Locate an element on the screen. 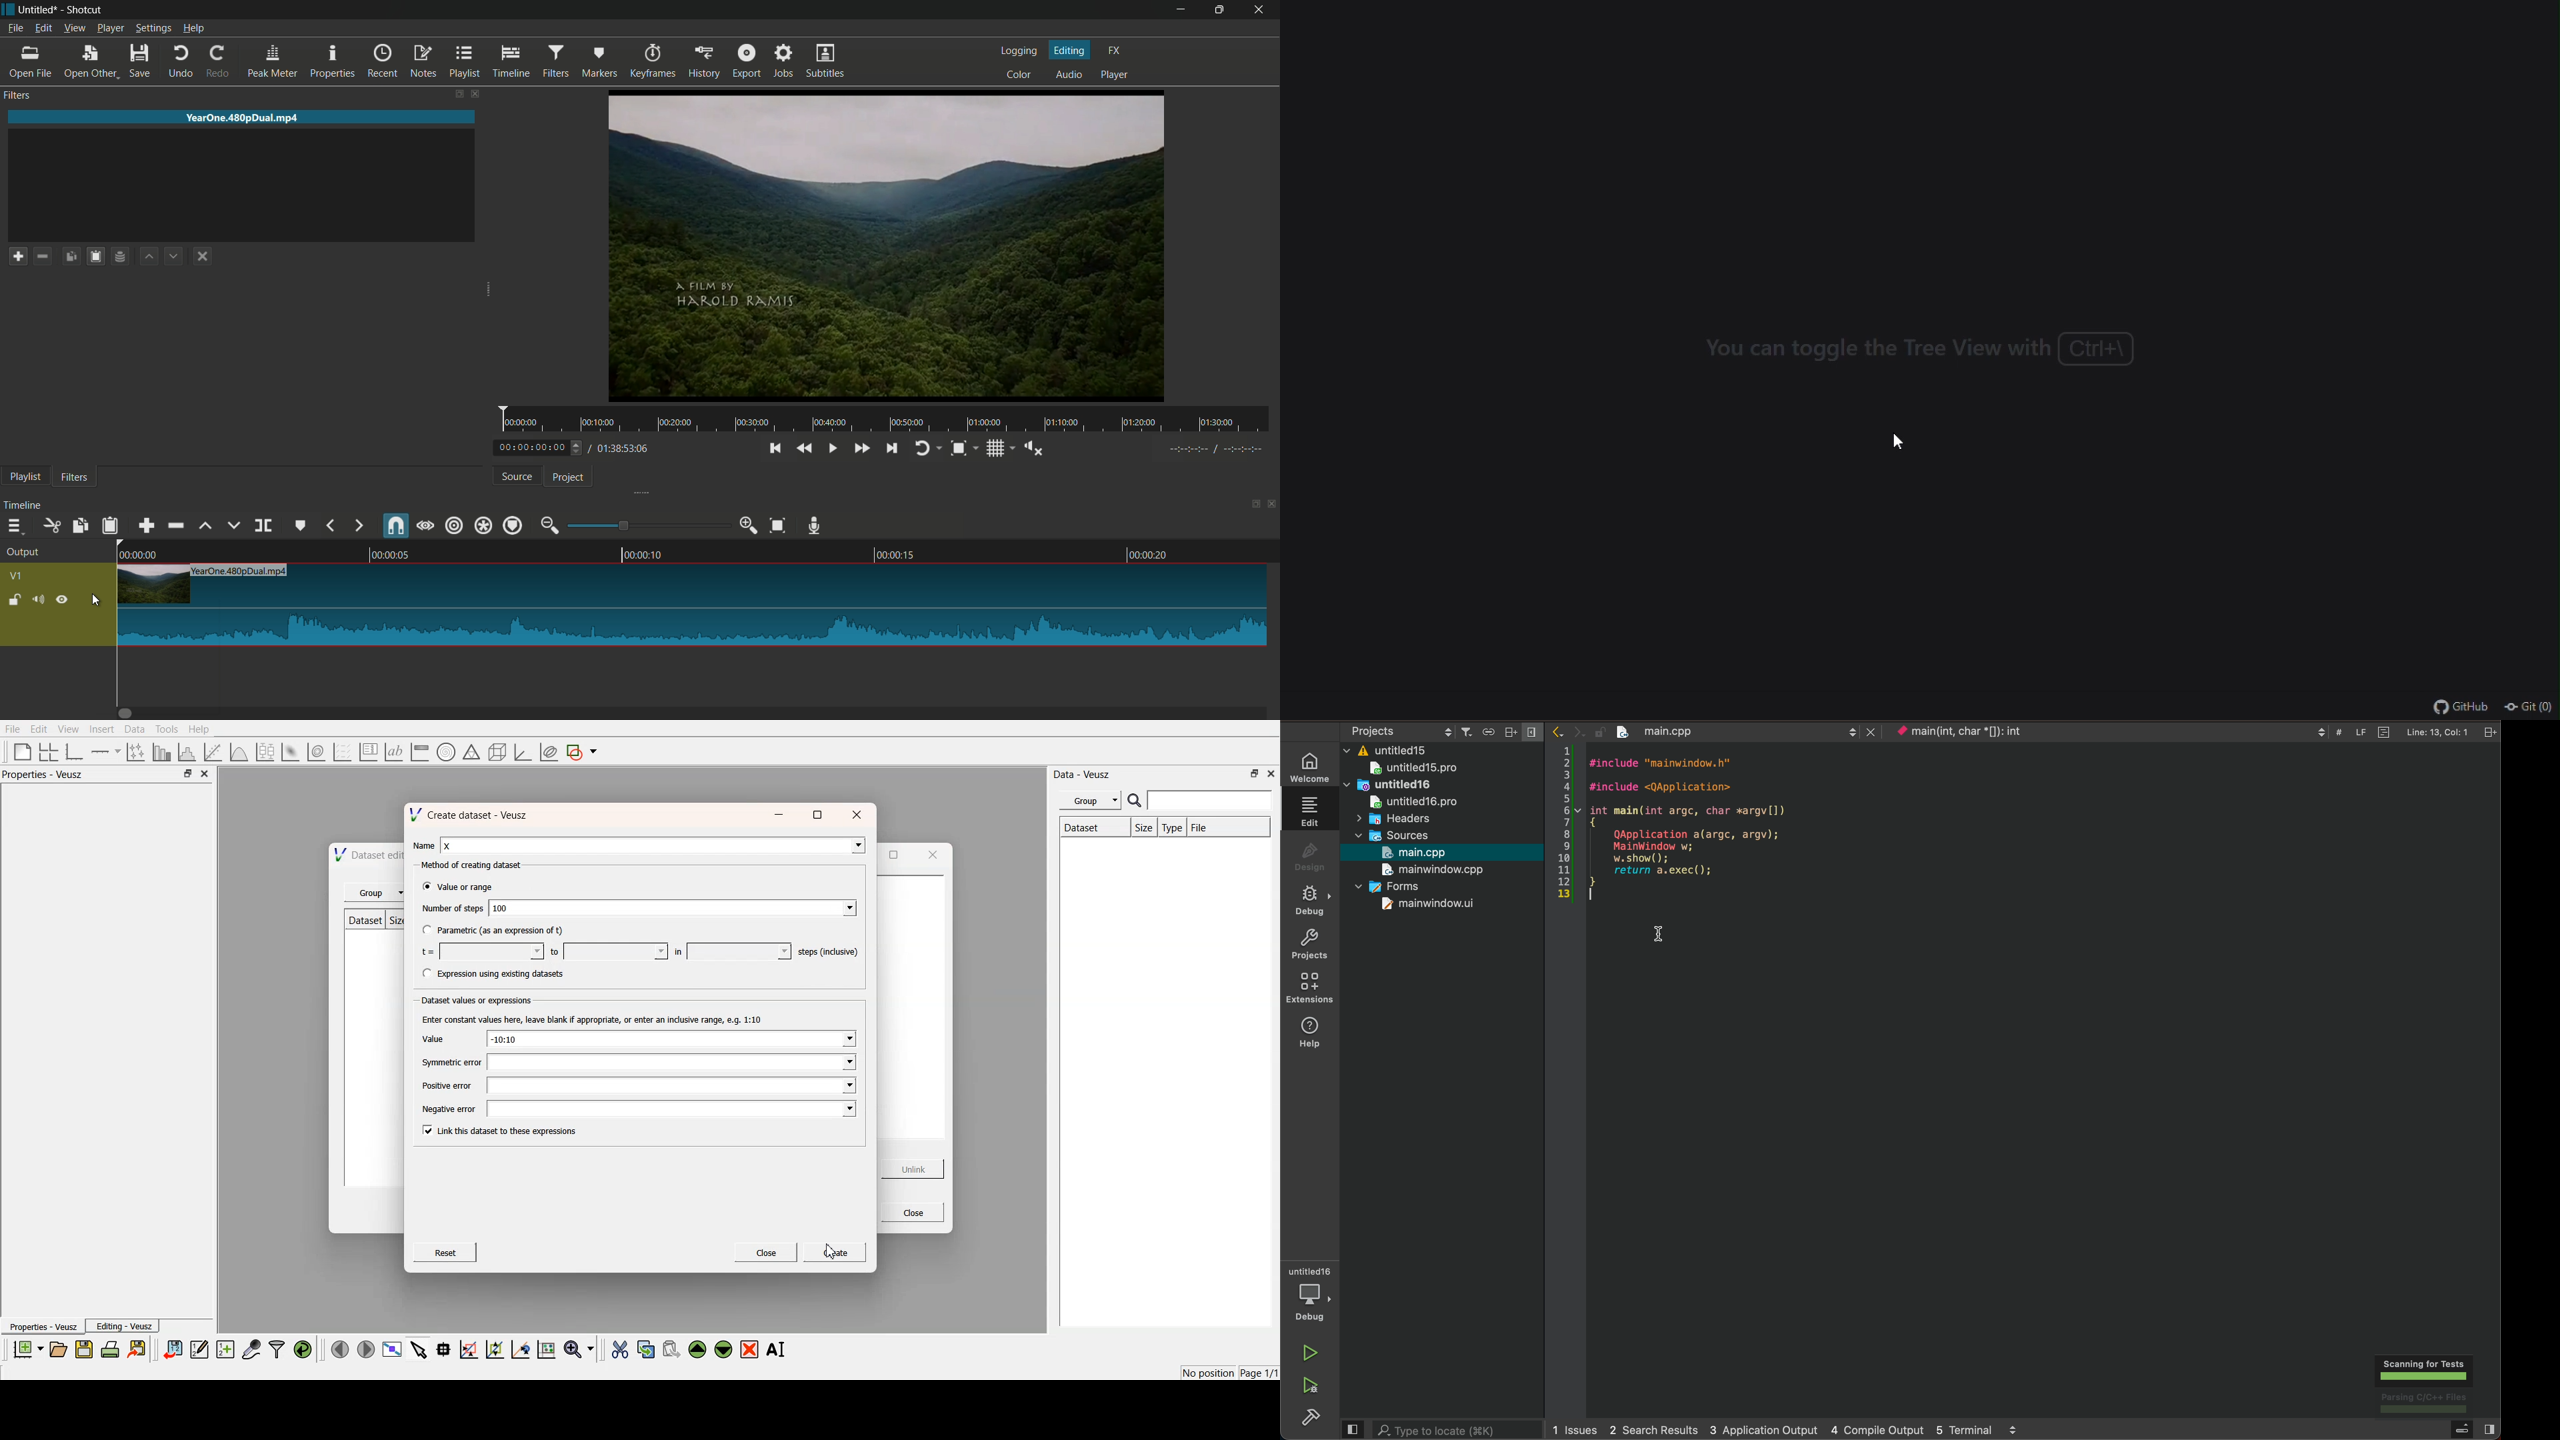 This screenshot has height=1456, width=2576. numbered scale is located at coordinates (1565, 823).